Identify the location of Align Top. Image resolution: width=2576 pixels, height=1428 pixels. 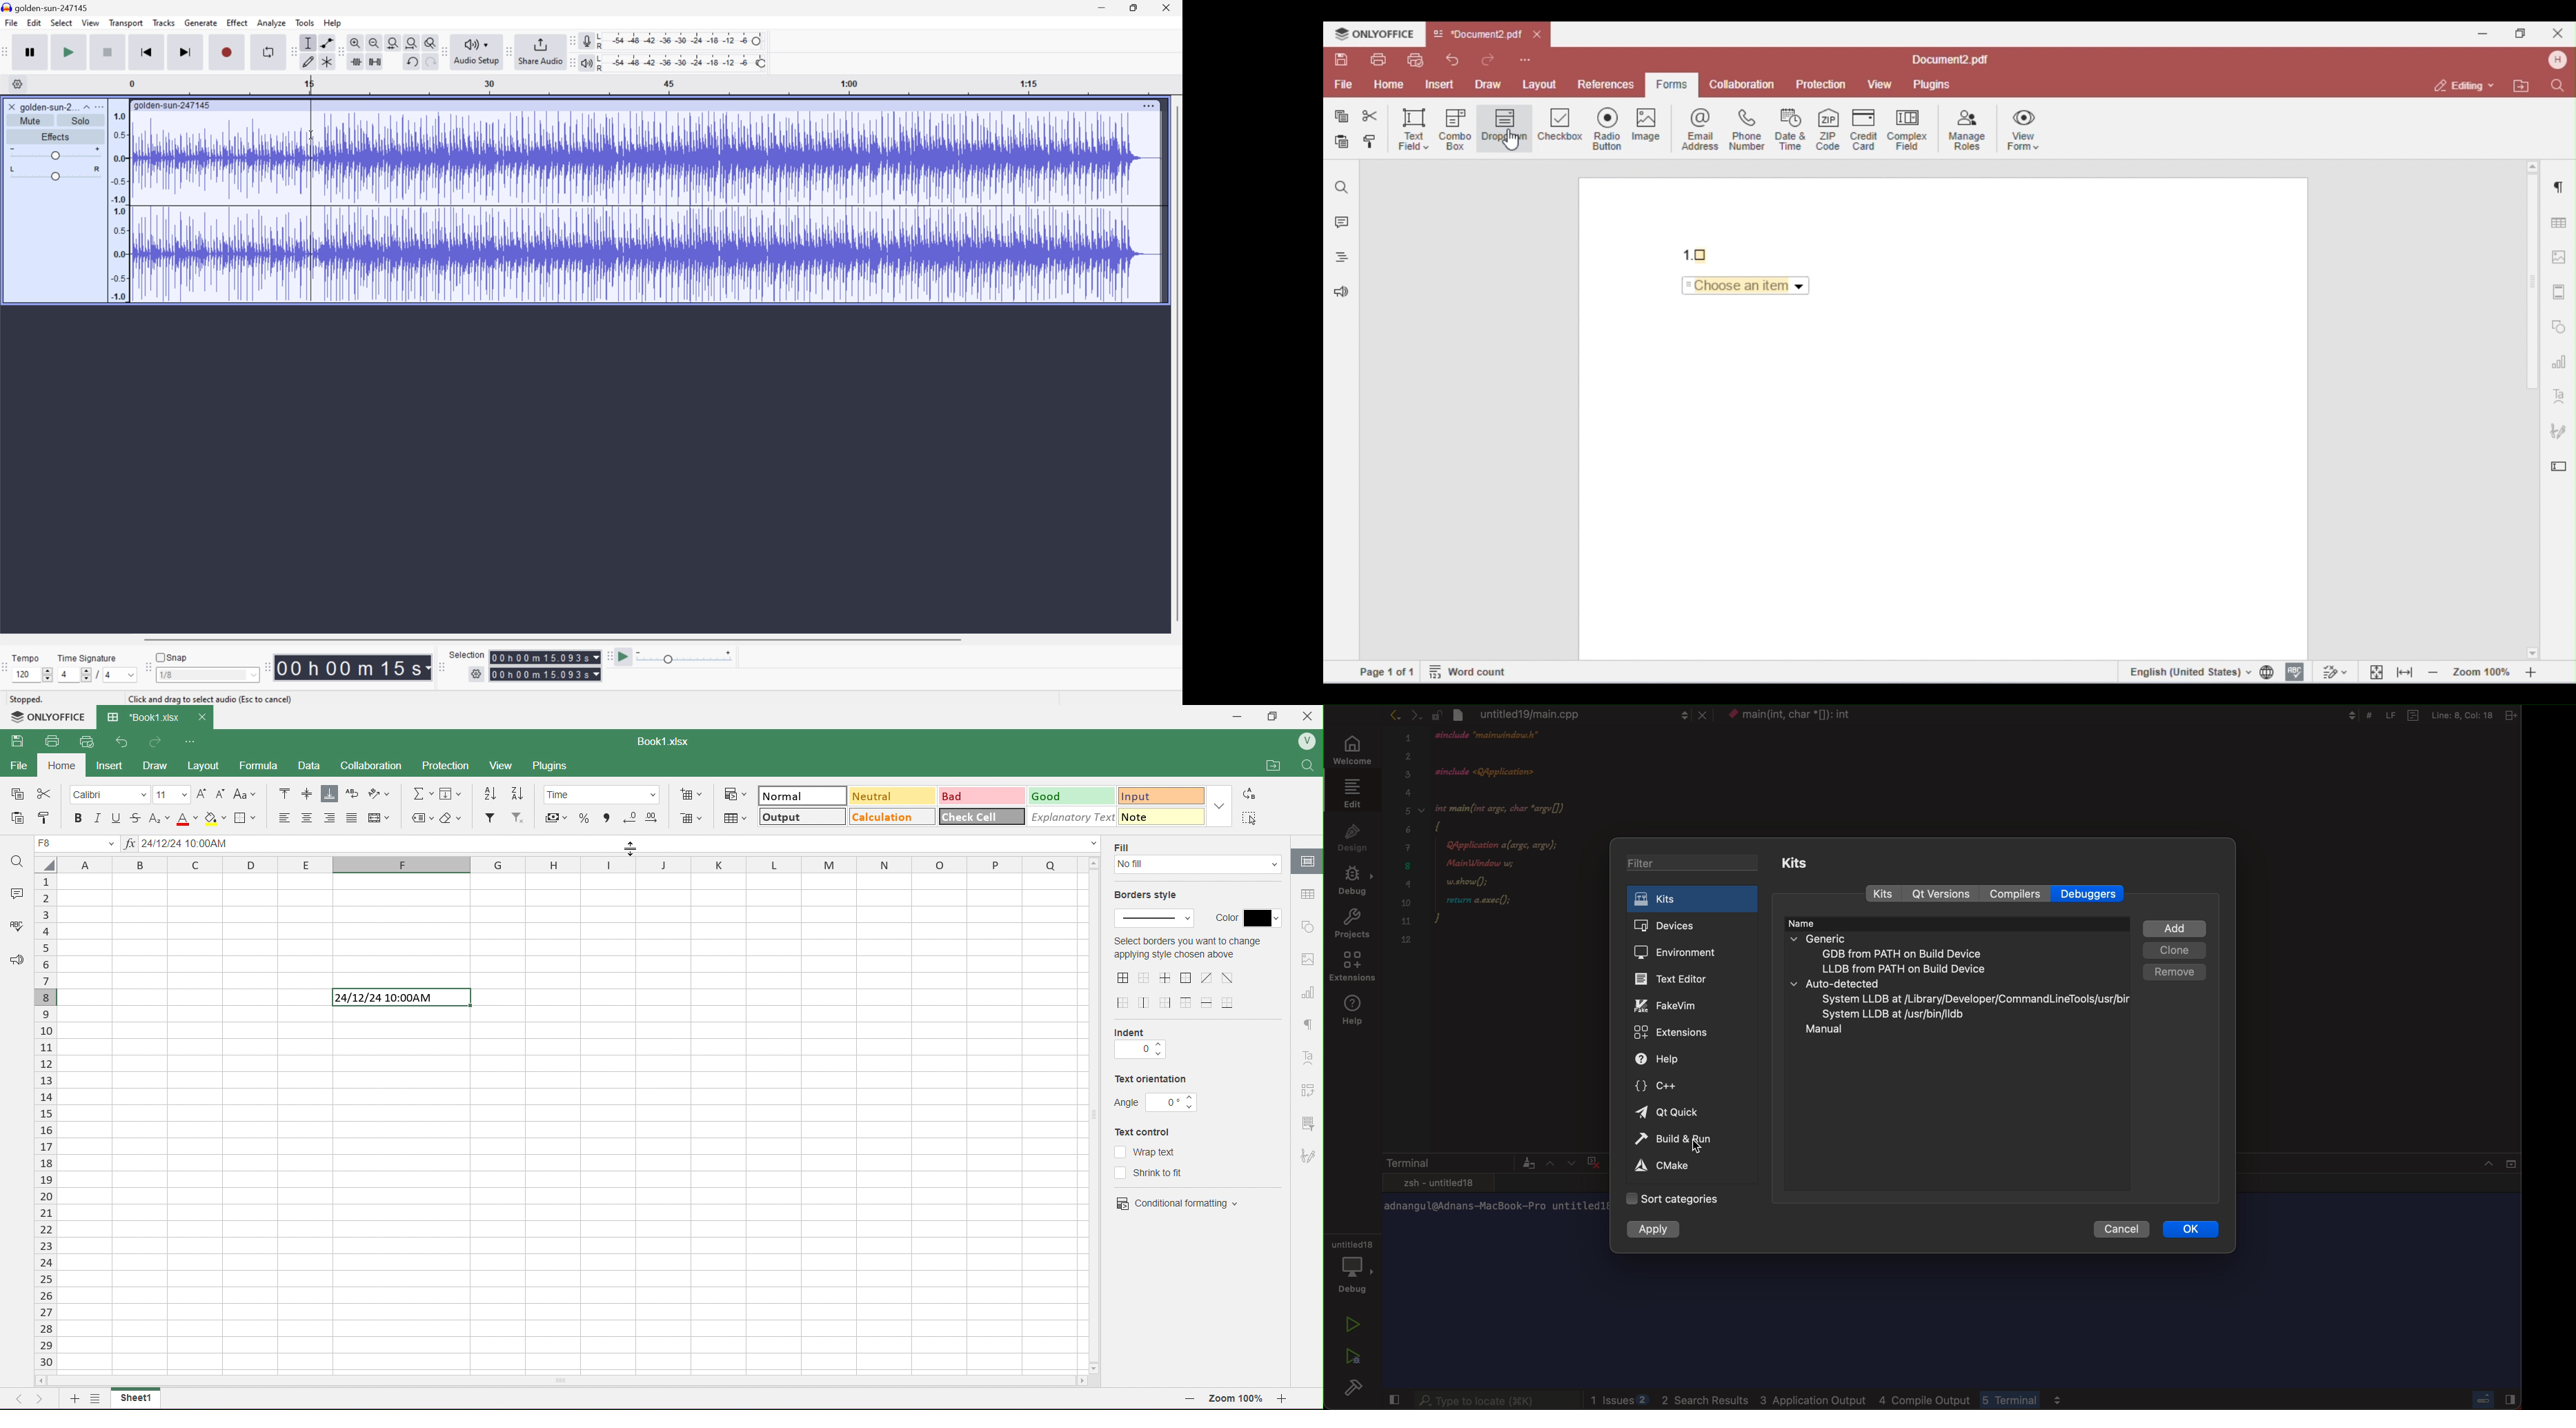
(285, 793).